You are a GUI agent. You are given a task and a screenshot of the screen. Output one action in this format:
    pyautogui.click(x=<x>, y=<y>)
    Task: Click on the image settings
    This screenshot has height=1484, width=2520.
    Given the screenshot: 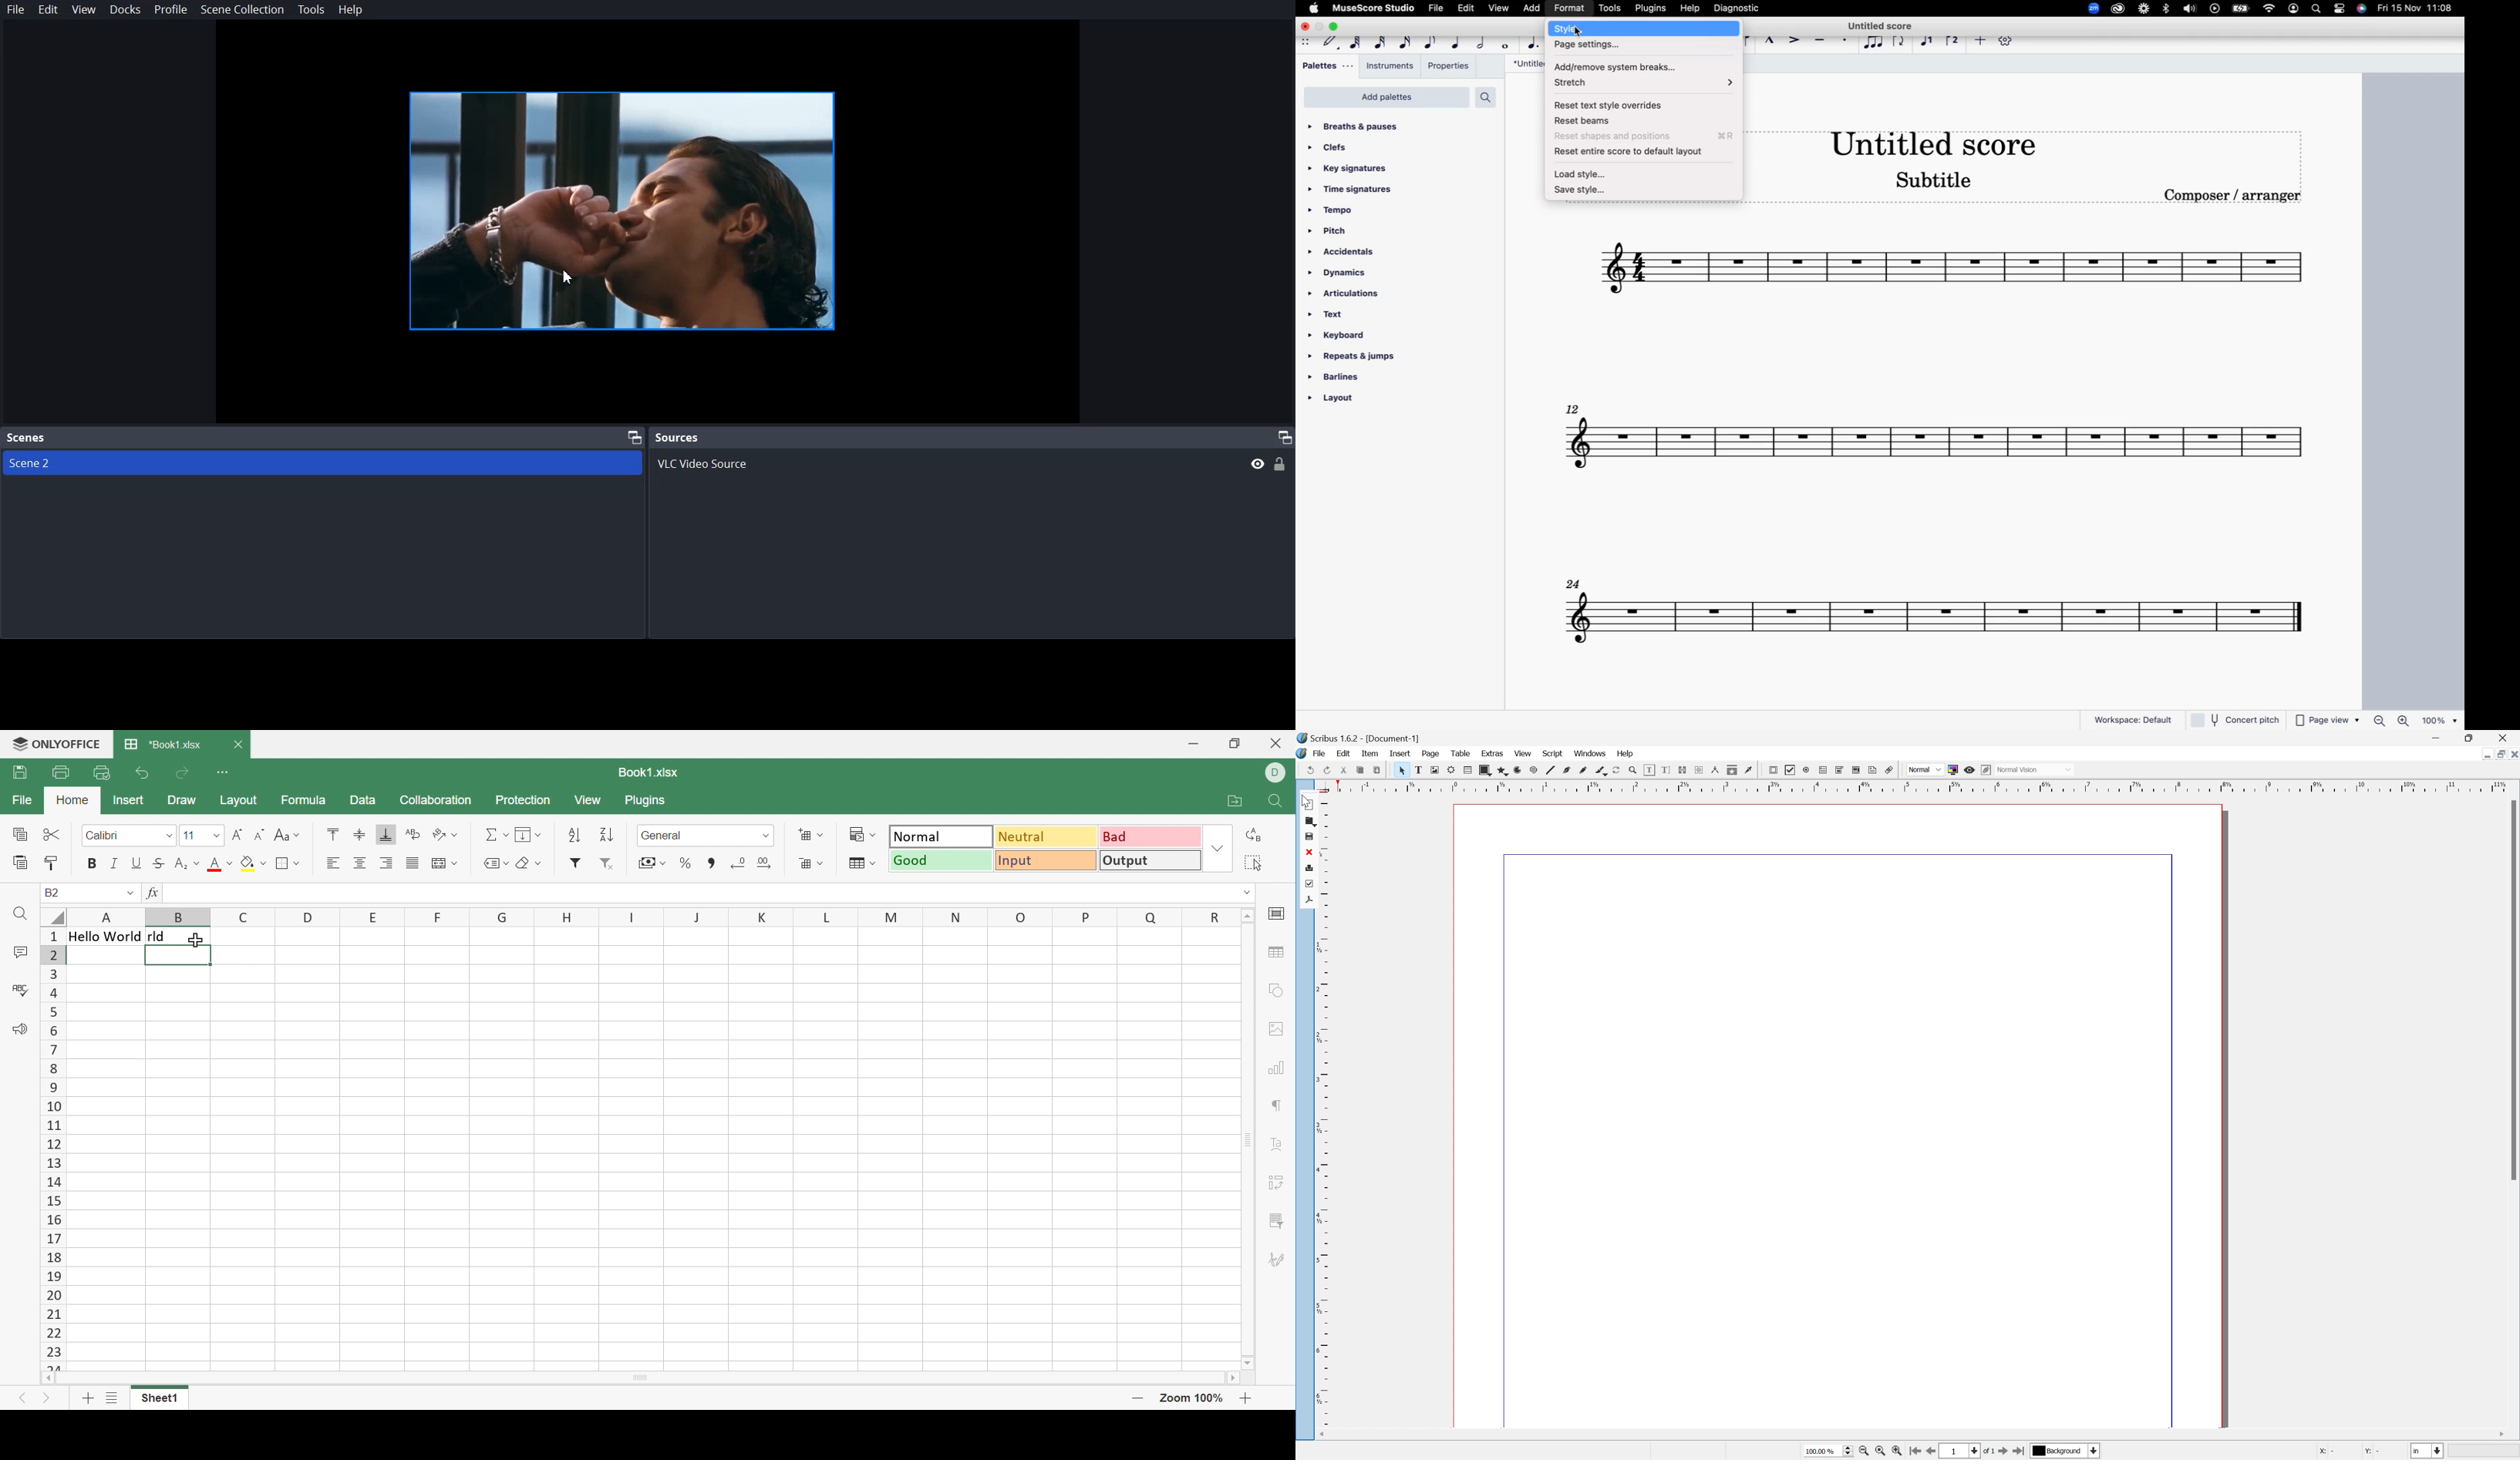 What is the action you would take?
    pyautogui.click(x=1275, y=1027)
    